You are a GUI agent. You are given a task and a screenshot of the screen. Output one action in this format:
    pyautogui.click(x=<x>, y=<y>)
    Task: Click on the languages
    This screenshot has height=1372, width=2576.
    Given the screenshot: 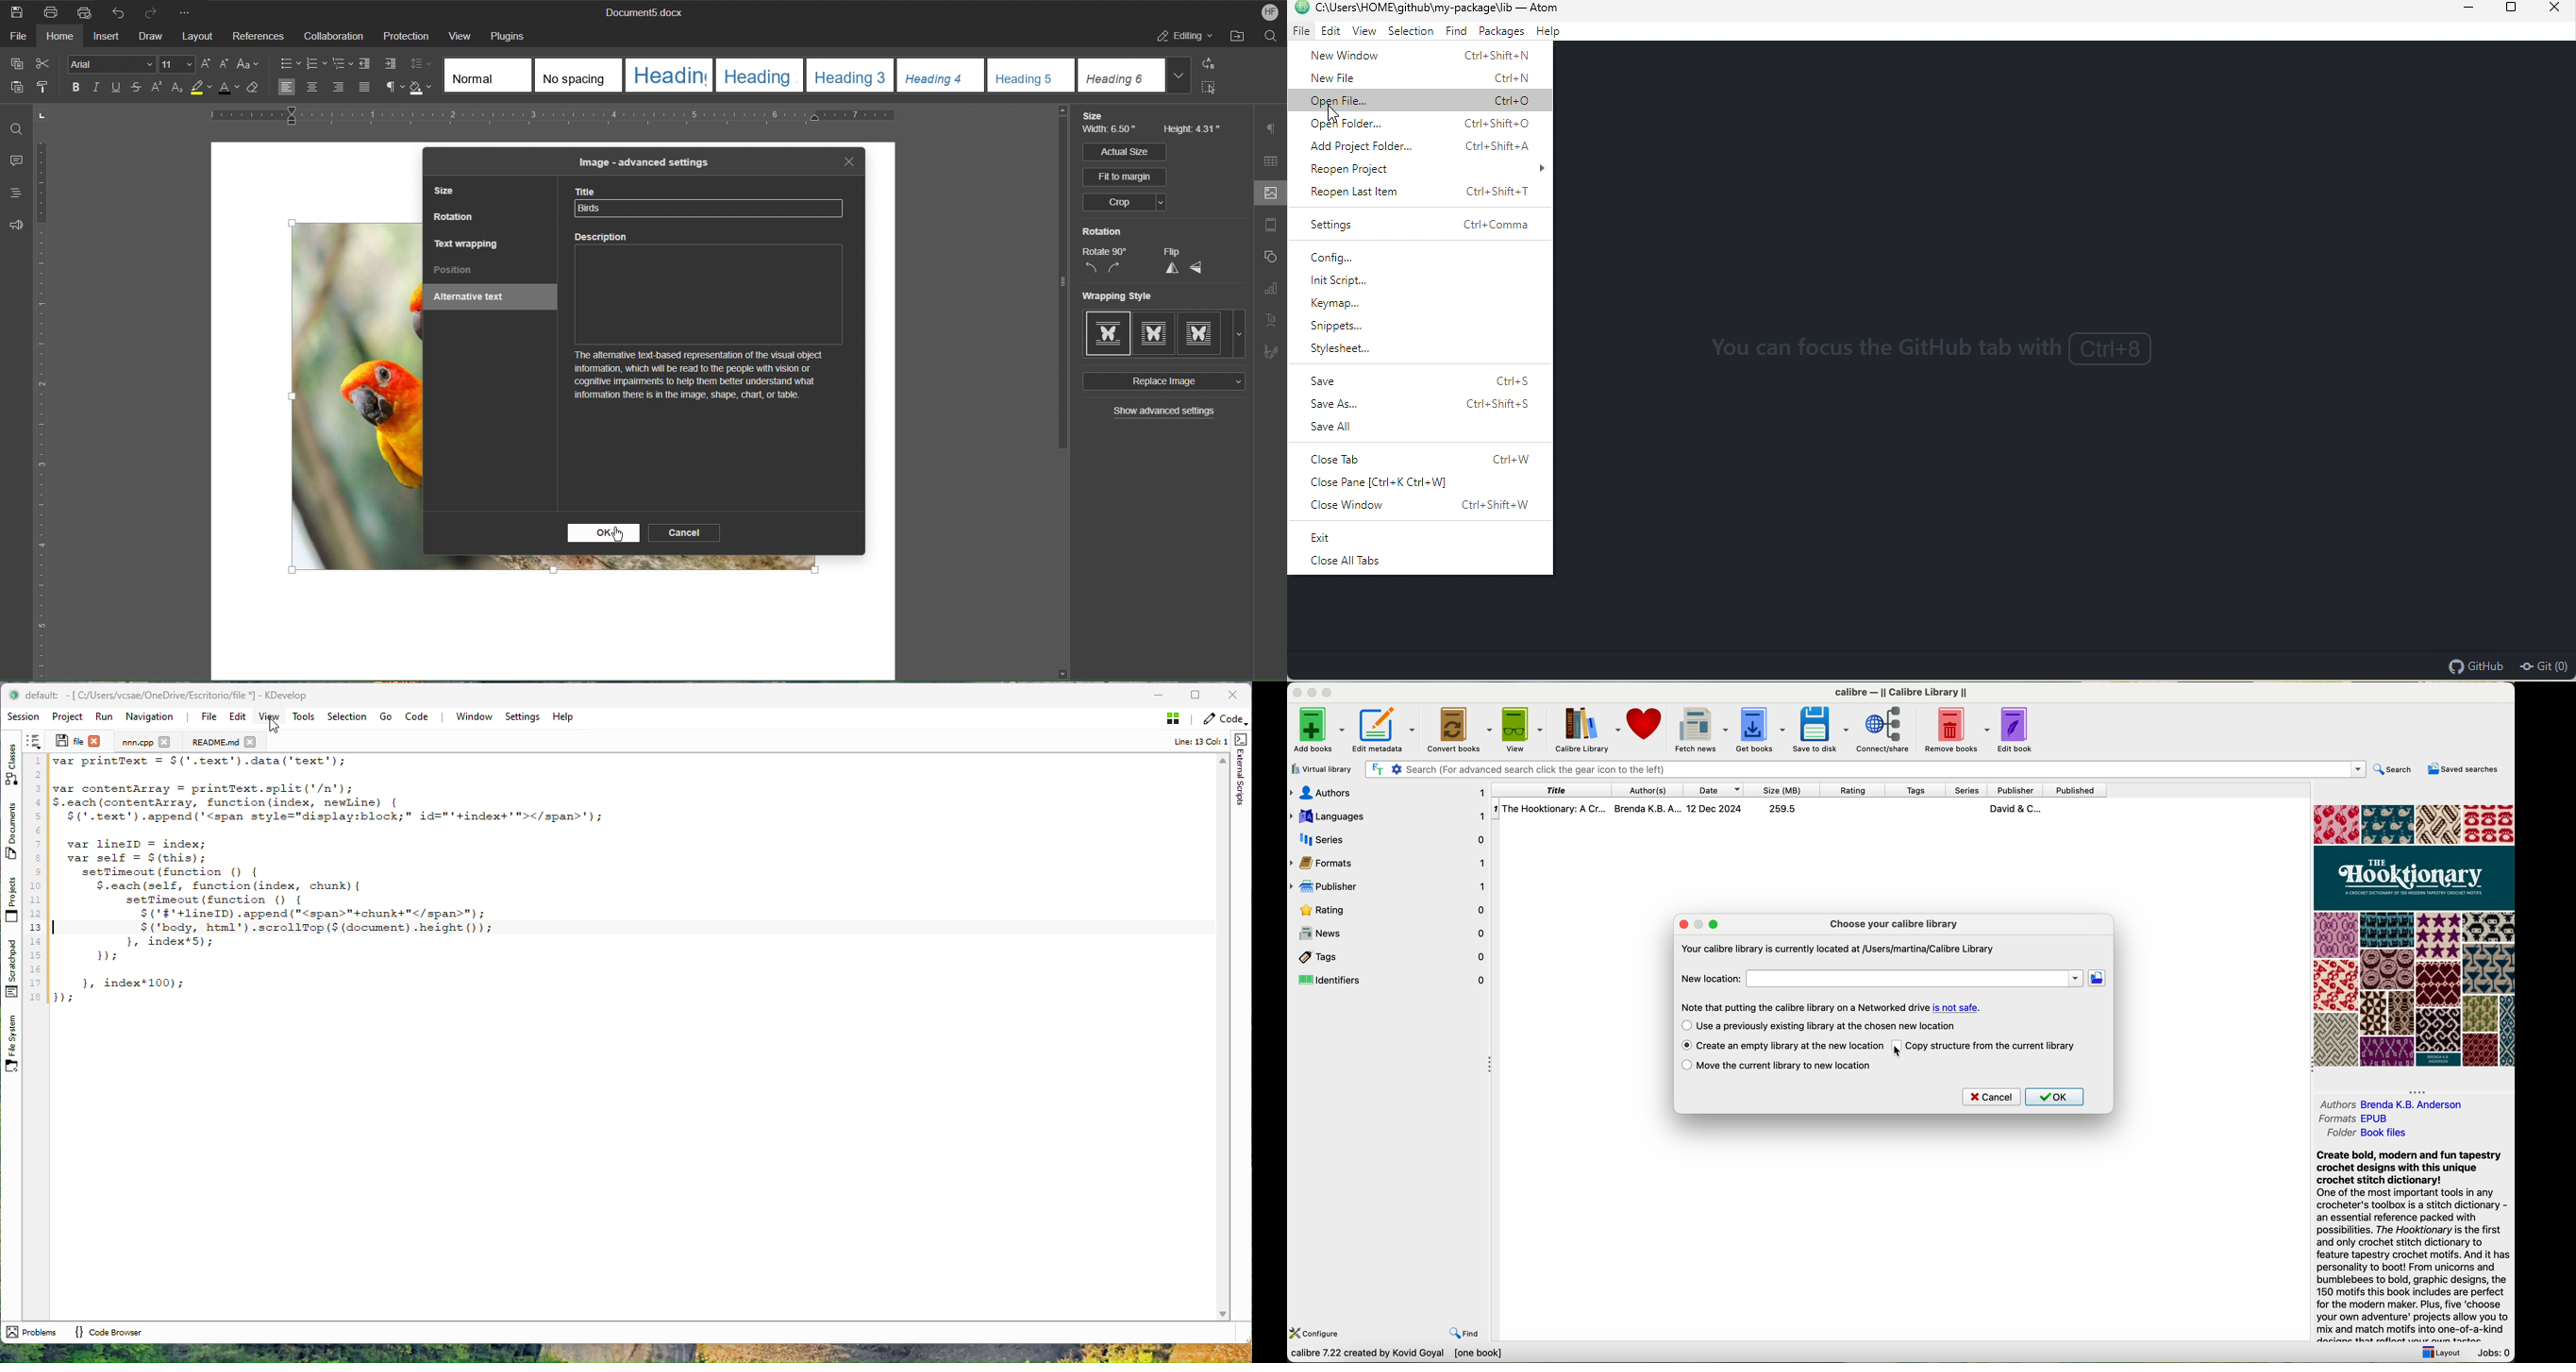 What is the action you would take?
    pyautogui.click(x=1388, y=815)
    